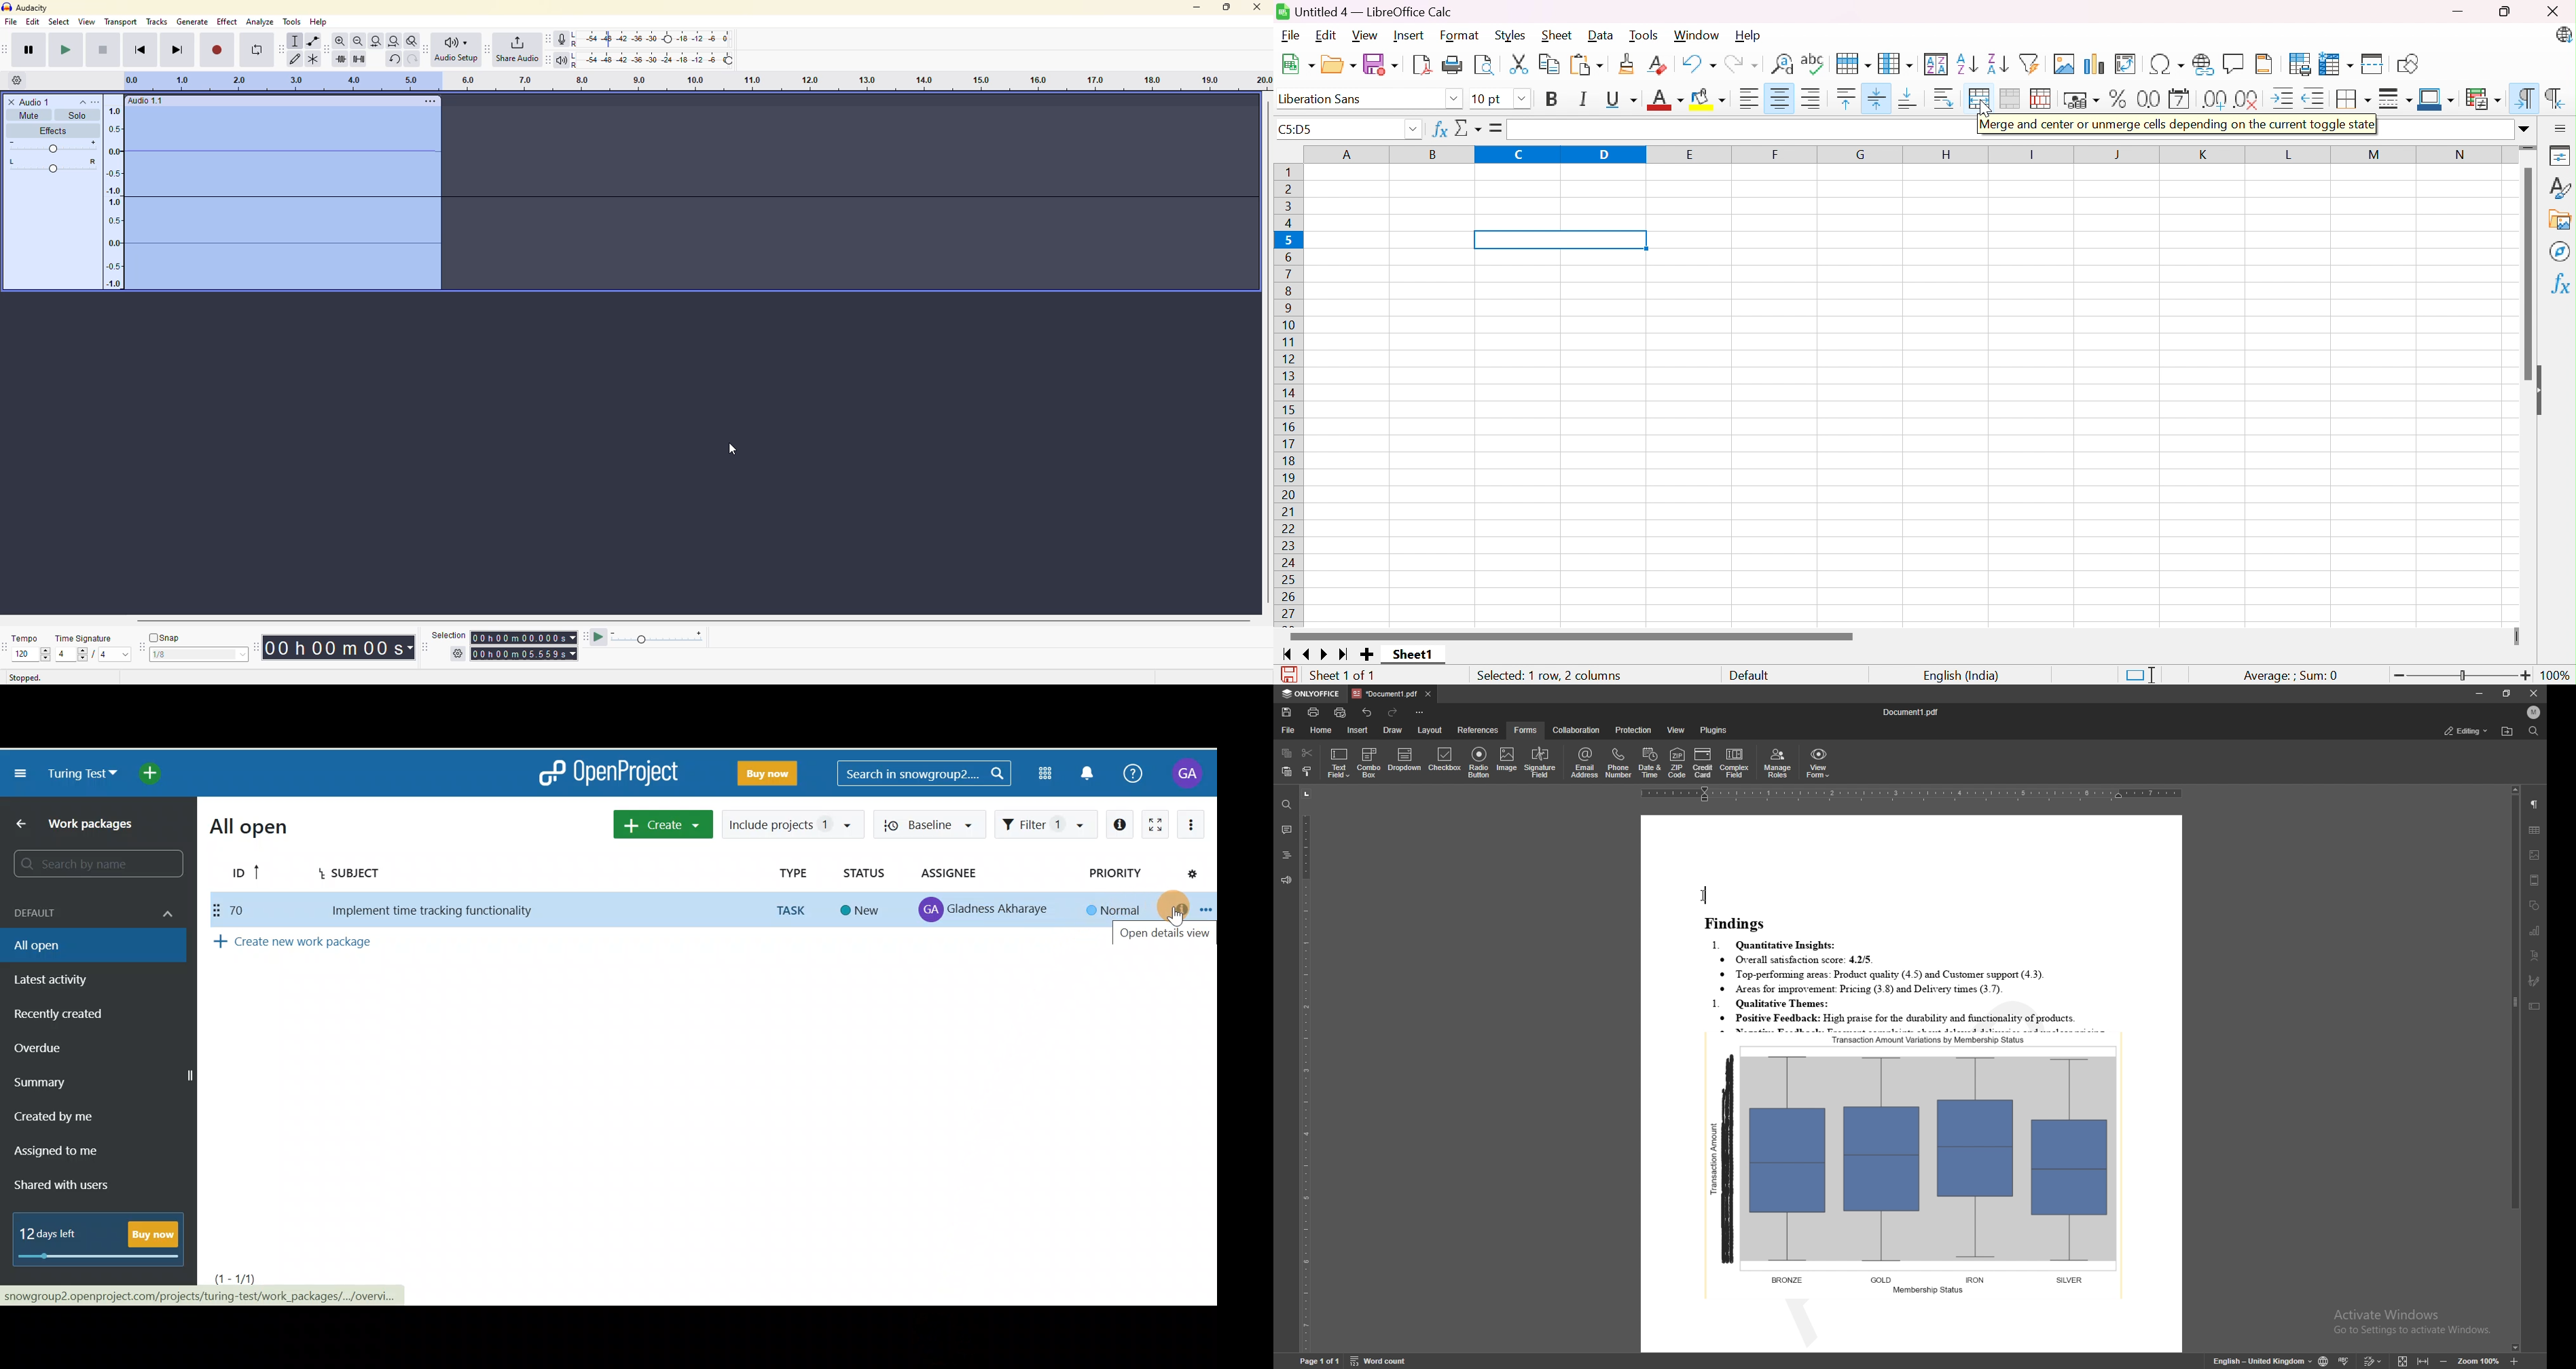  Describe the element at coordinates (2558, 219) in the screenshot. I see `Gallery` at that location.